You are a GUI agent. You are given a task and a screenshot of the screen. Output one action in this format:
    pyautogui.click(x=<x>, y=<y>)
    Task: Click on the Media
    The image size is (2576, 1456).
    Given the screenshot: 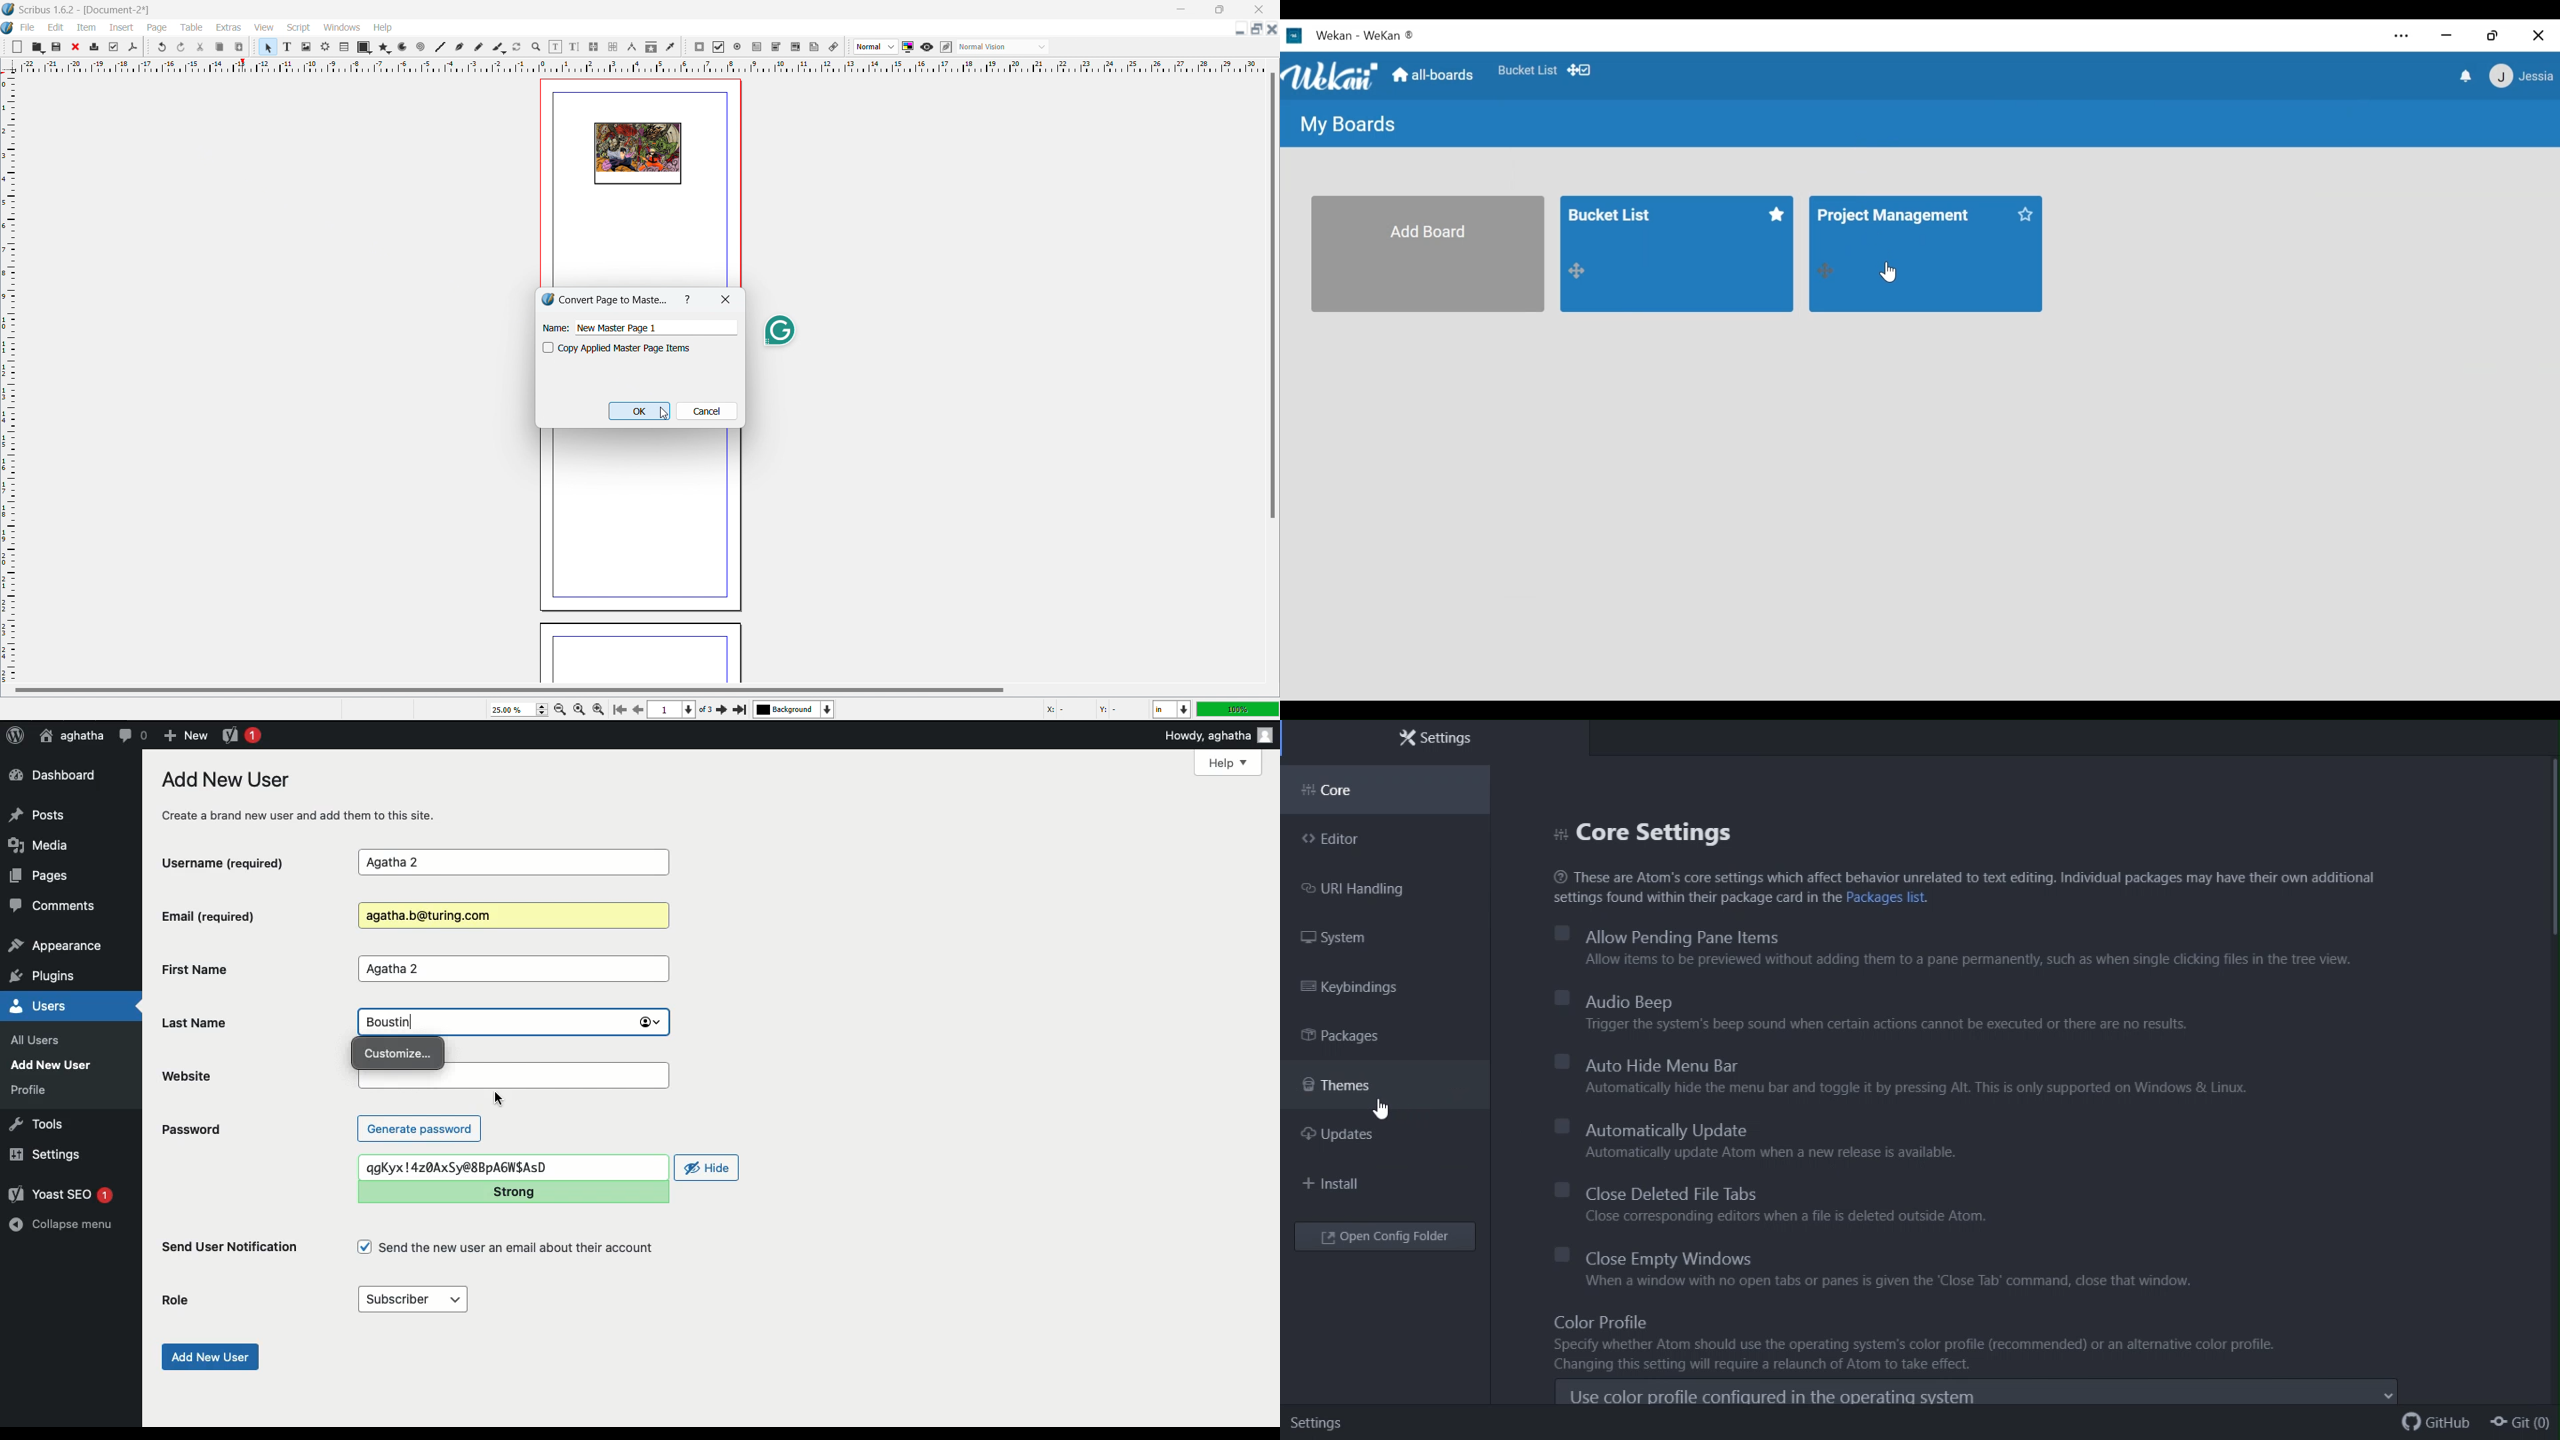 What is the action you would take?
    pyautogui.click(x=44, y=845)
    